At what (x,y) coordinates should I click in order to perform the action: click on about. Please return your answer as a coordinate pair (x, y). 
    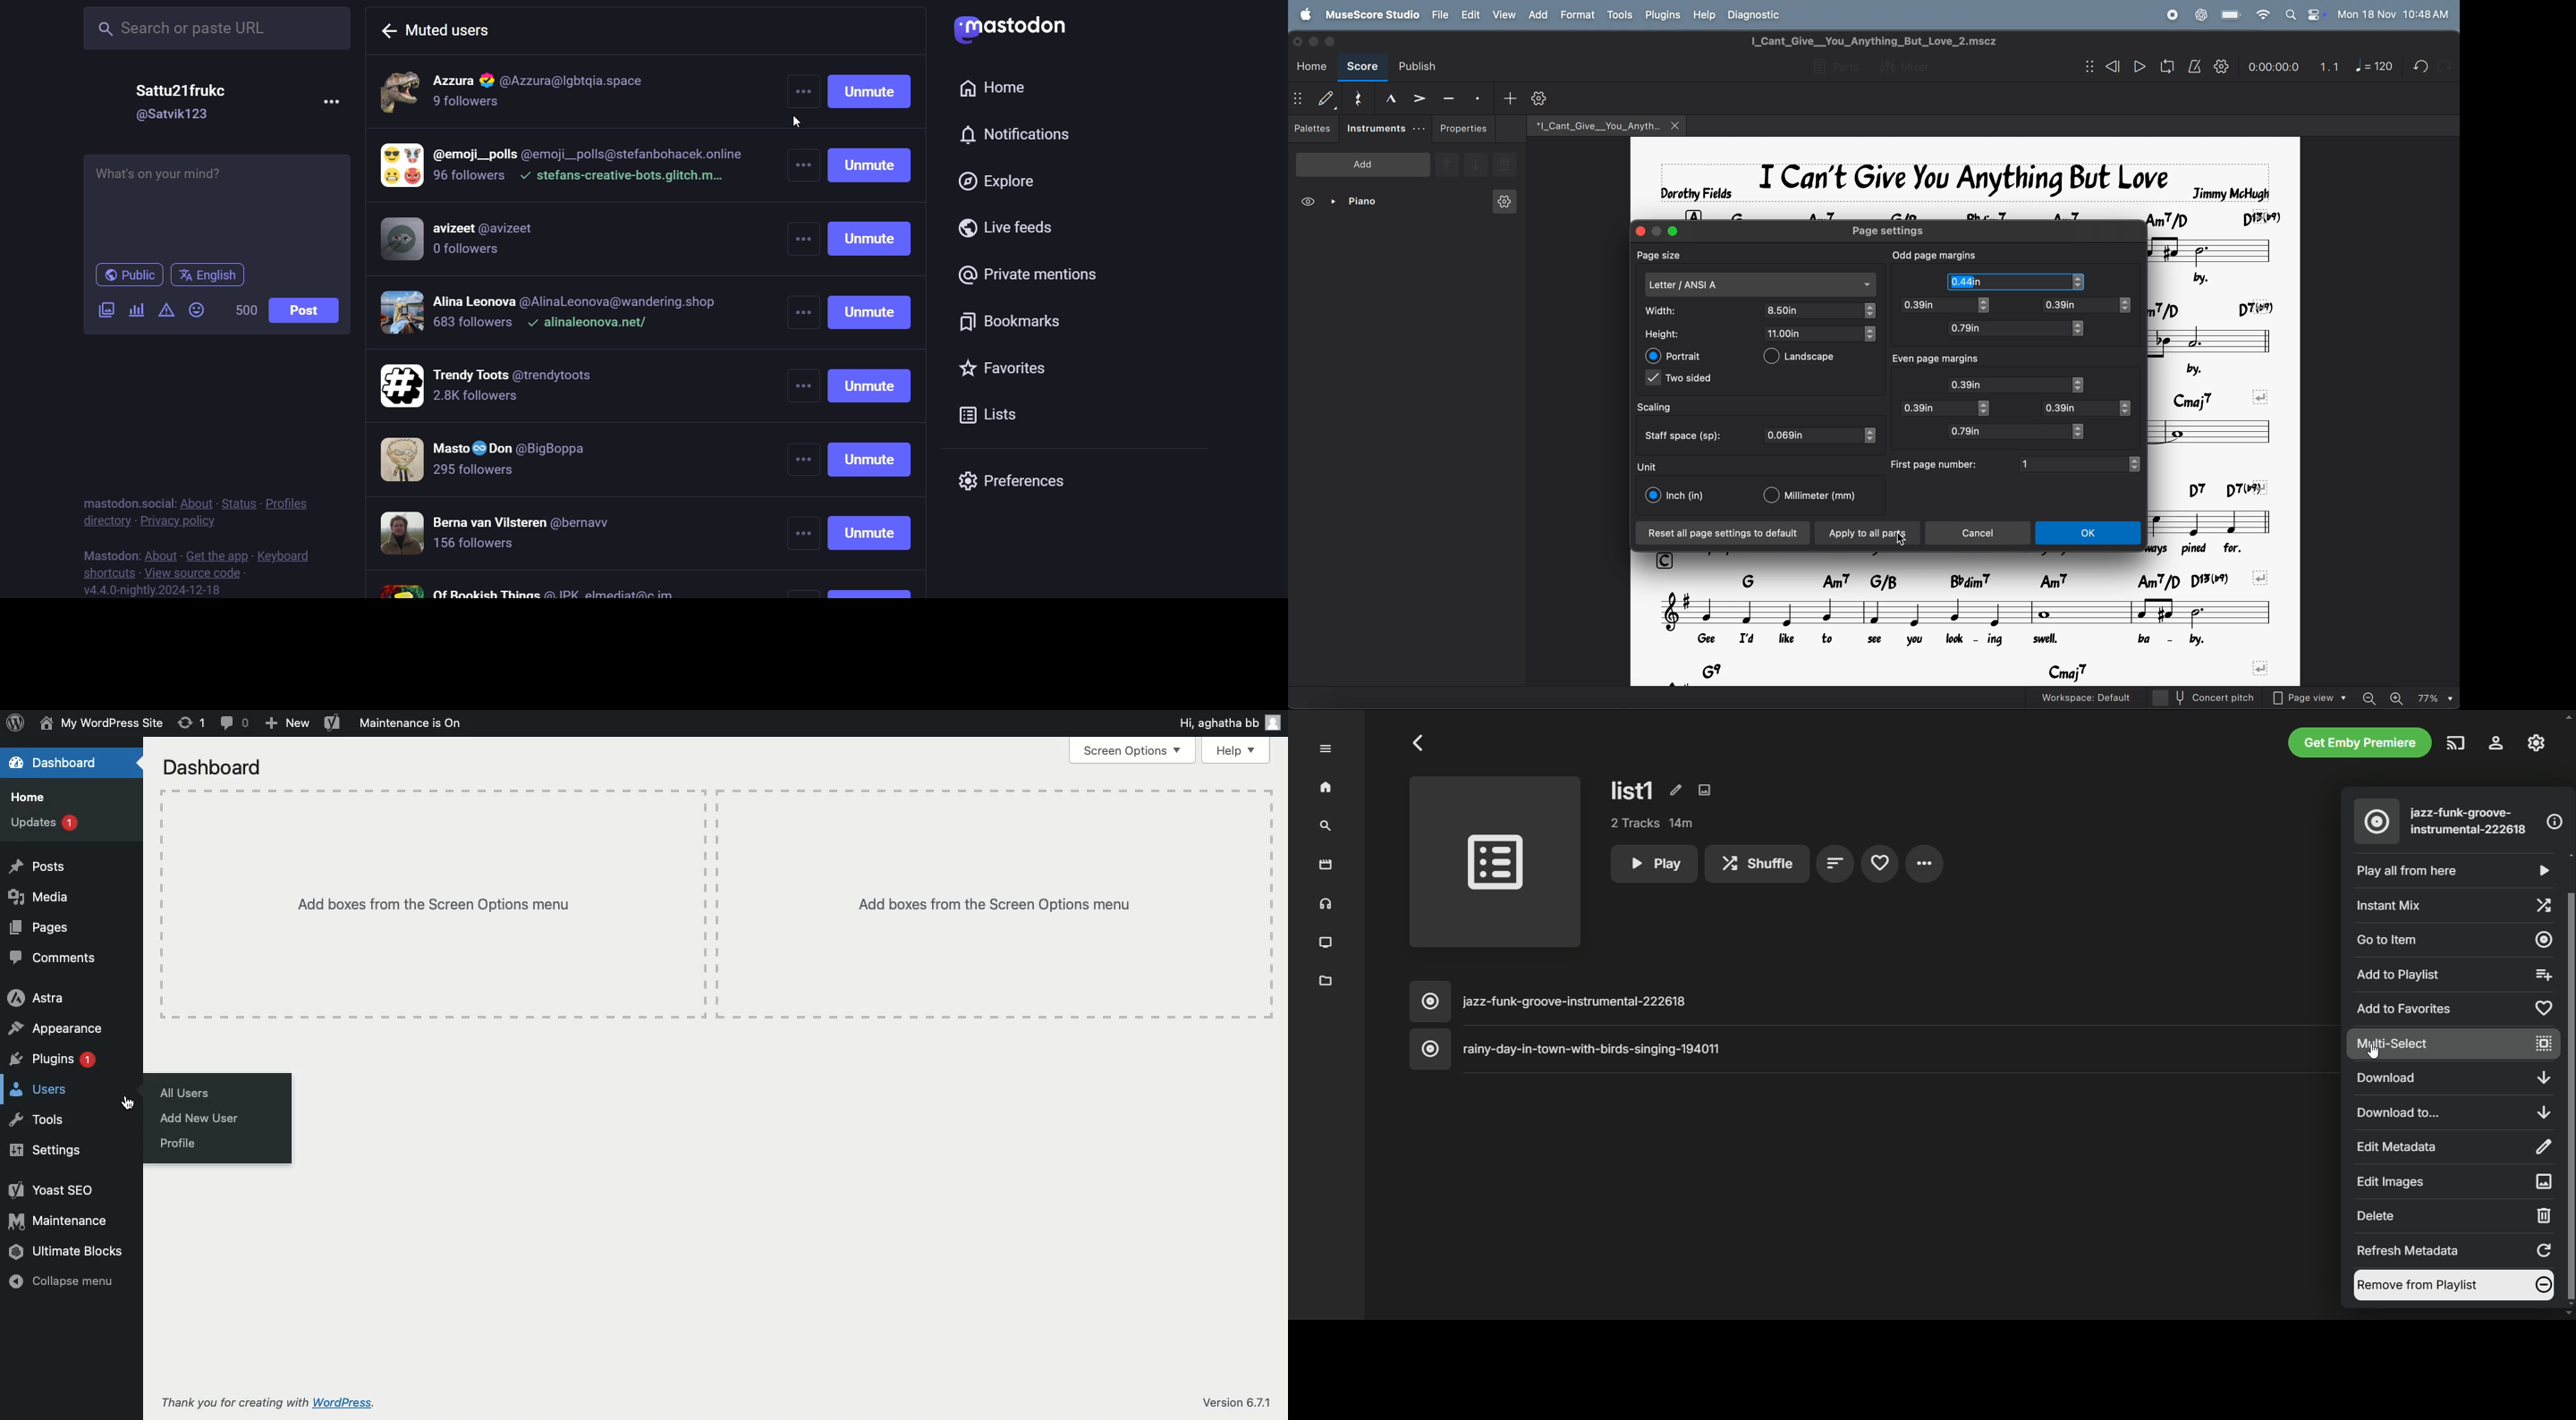
    Looking at the image, I should click on (159, 551).